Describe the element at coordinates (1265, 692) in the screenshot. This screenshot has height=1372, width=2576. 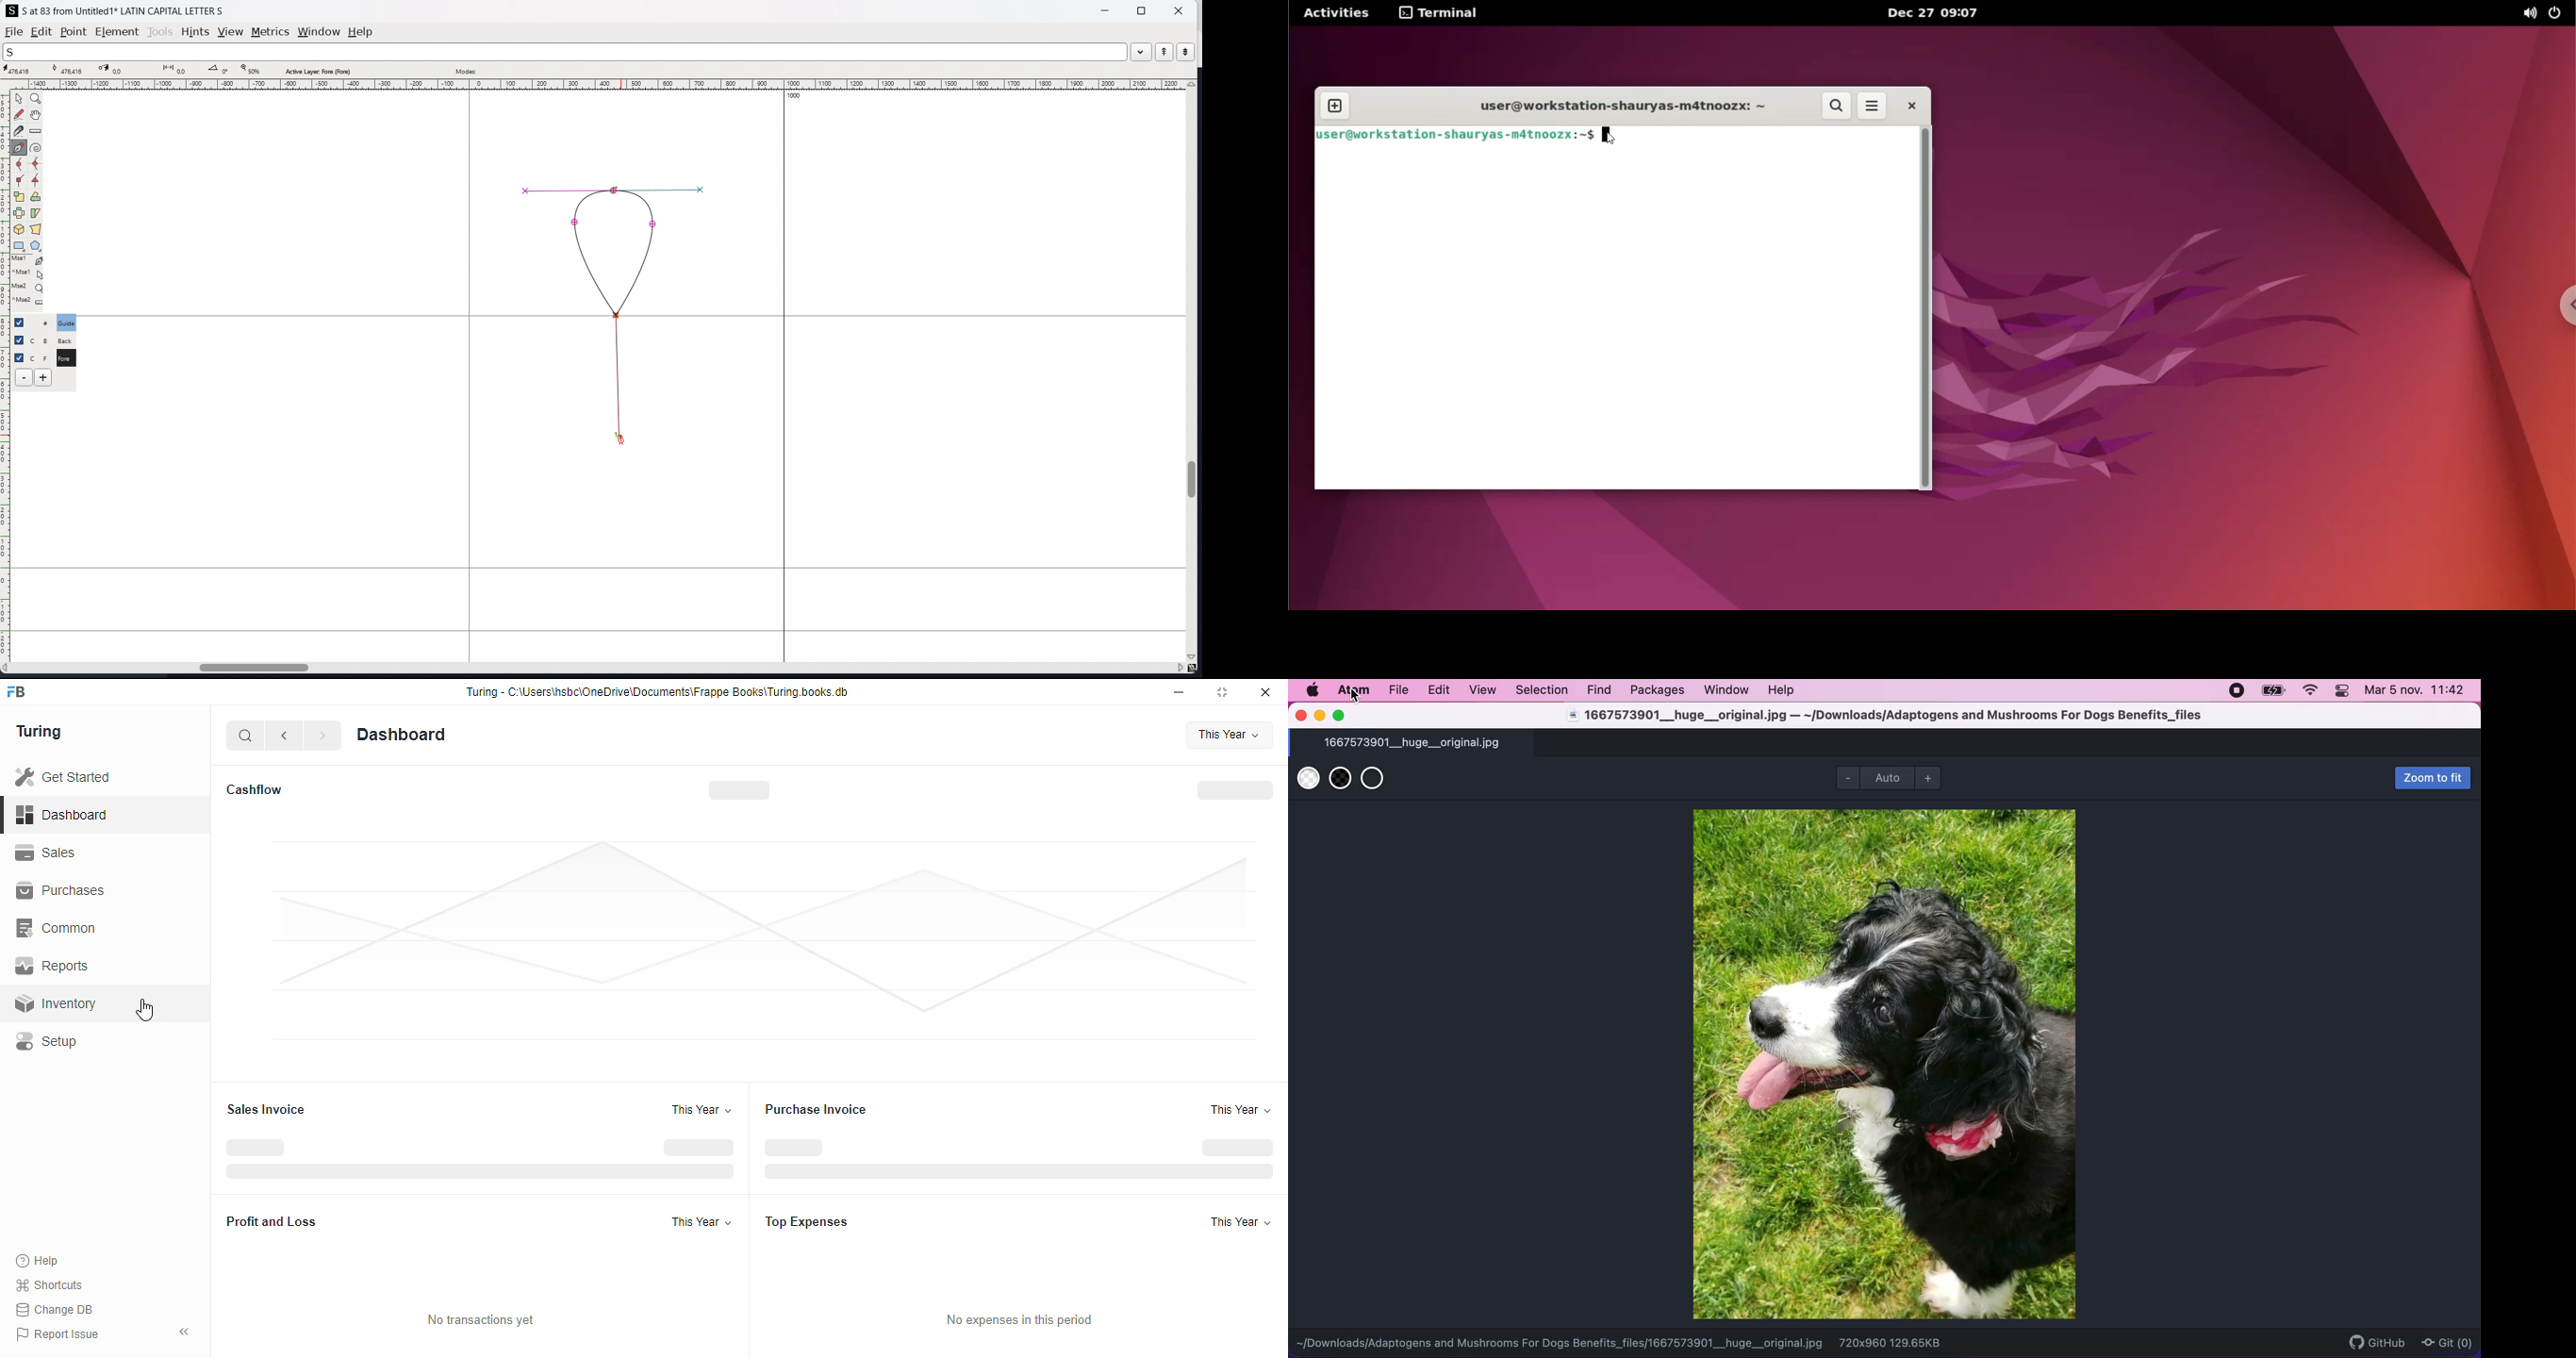
I see `close` at that location.